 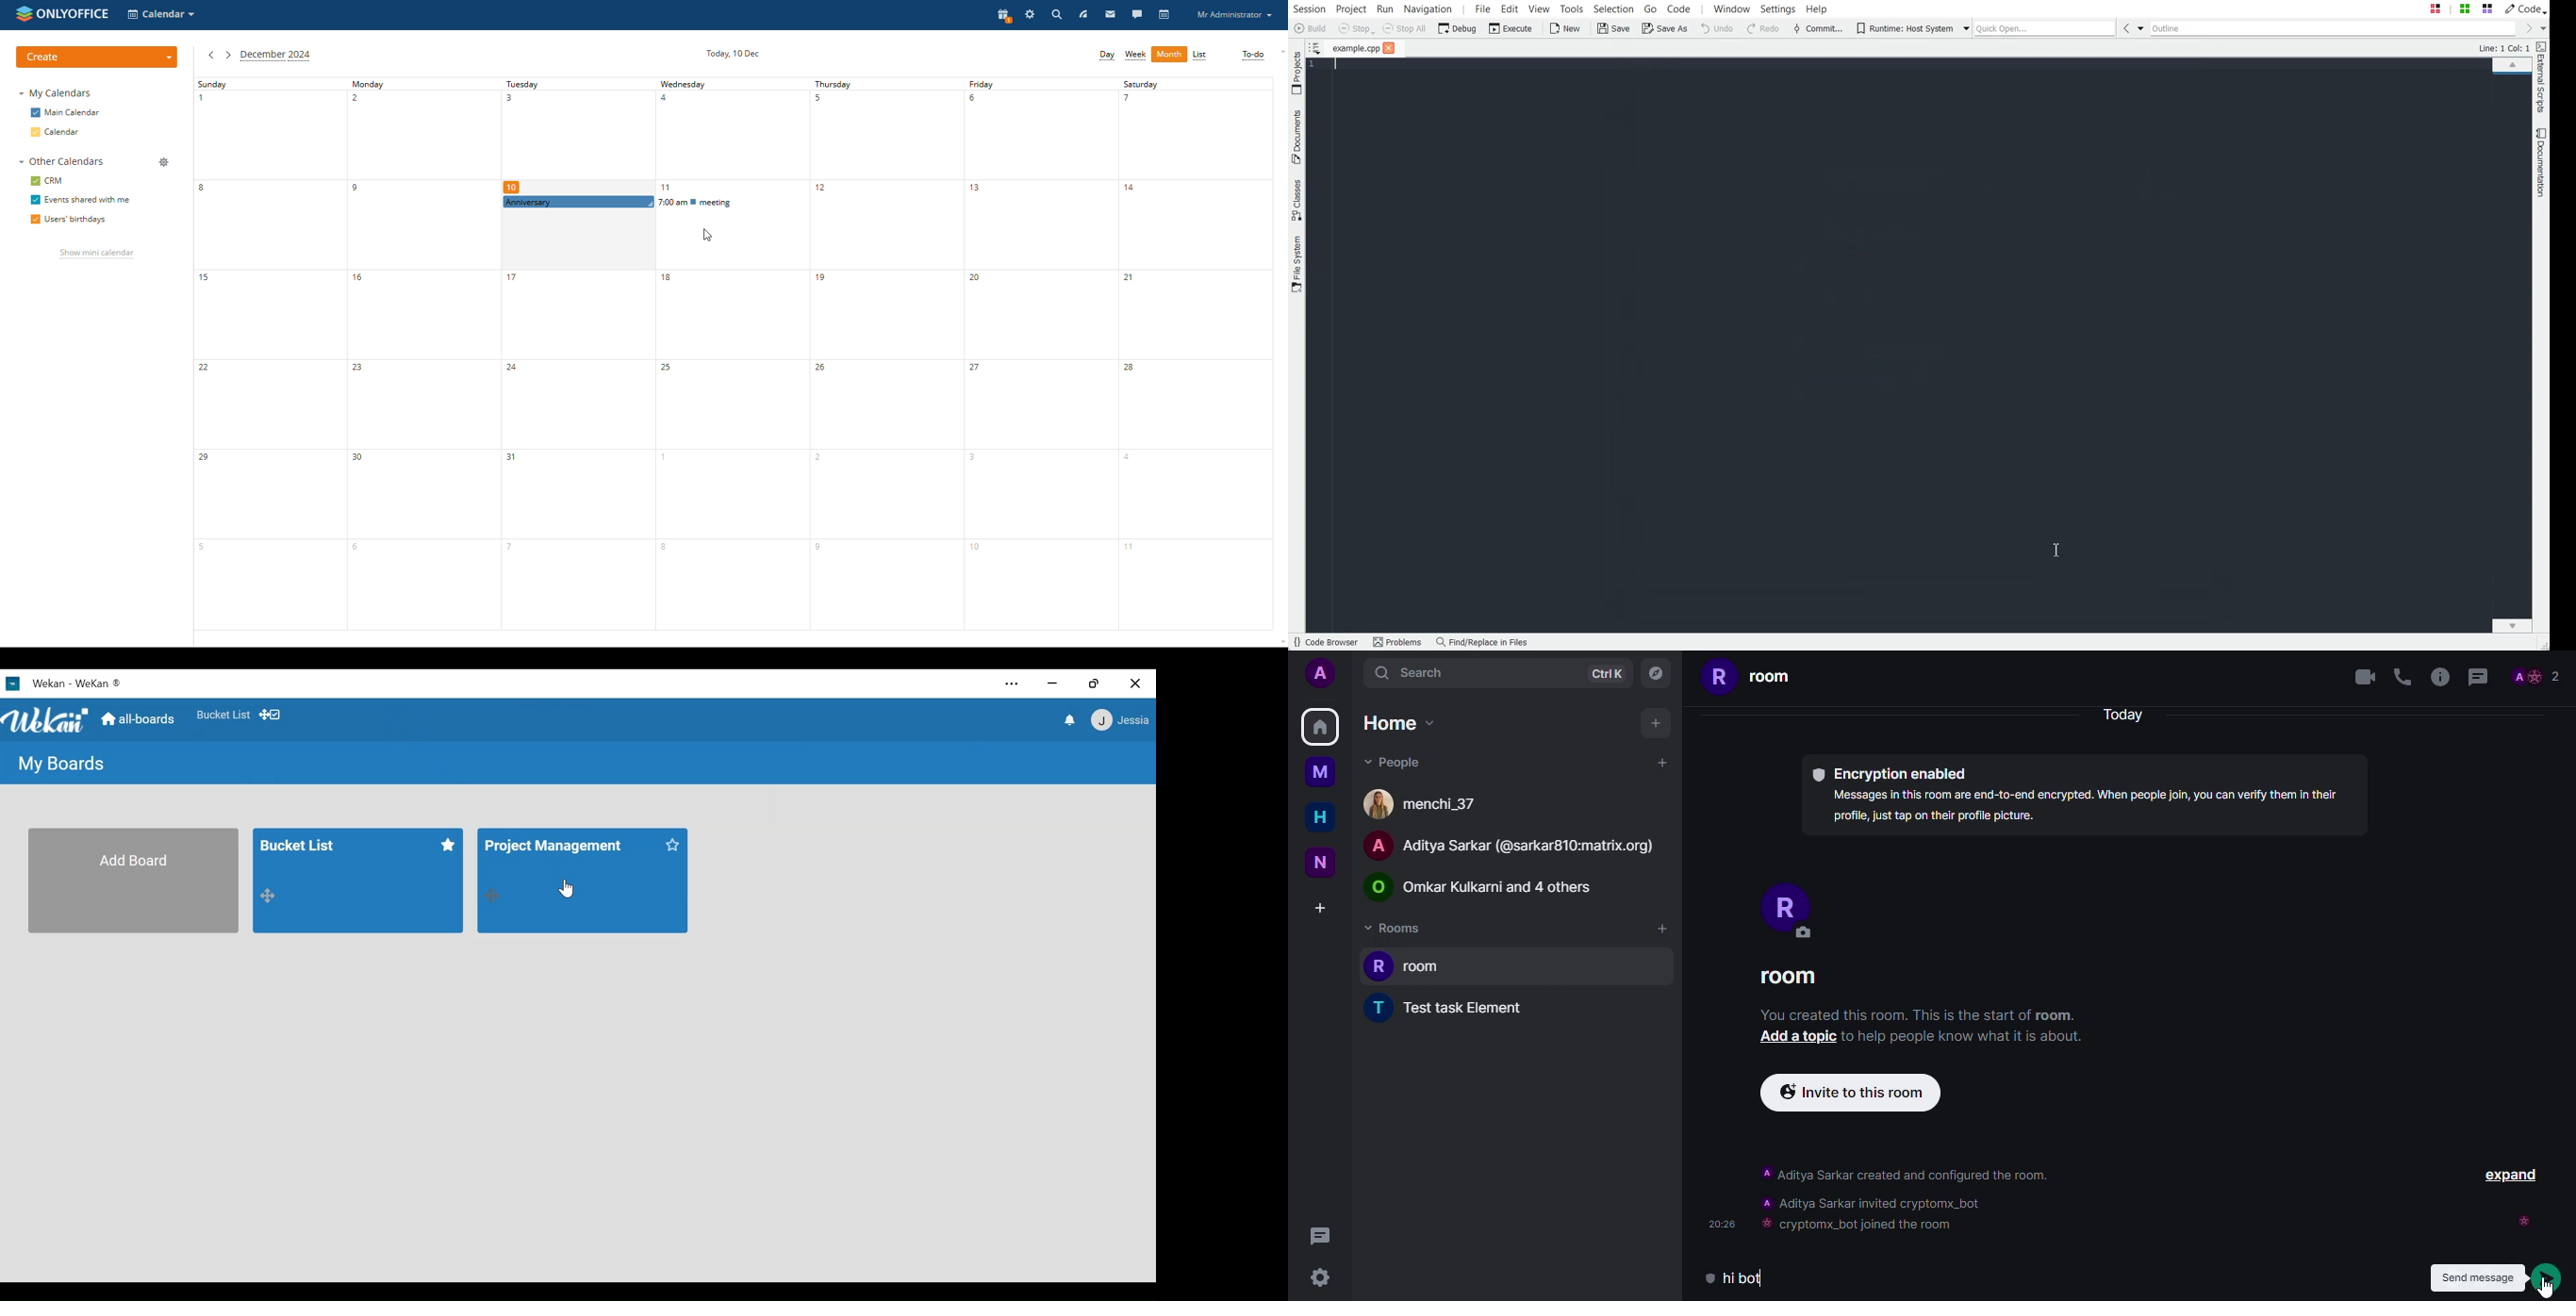 What do you see at coordinates (46, 181) in the screenshot?
I see `crm` at bounding box center [46, 181].